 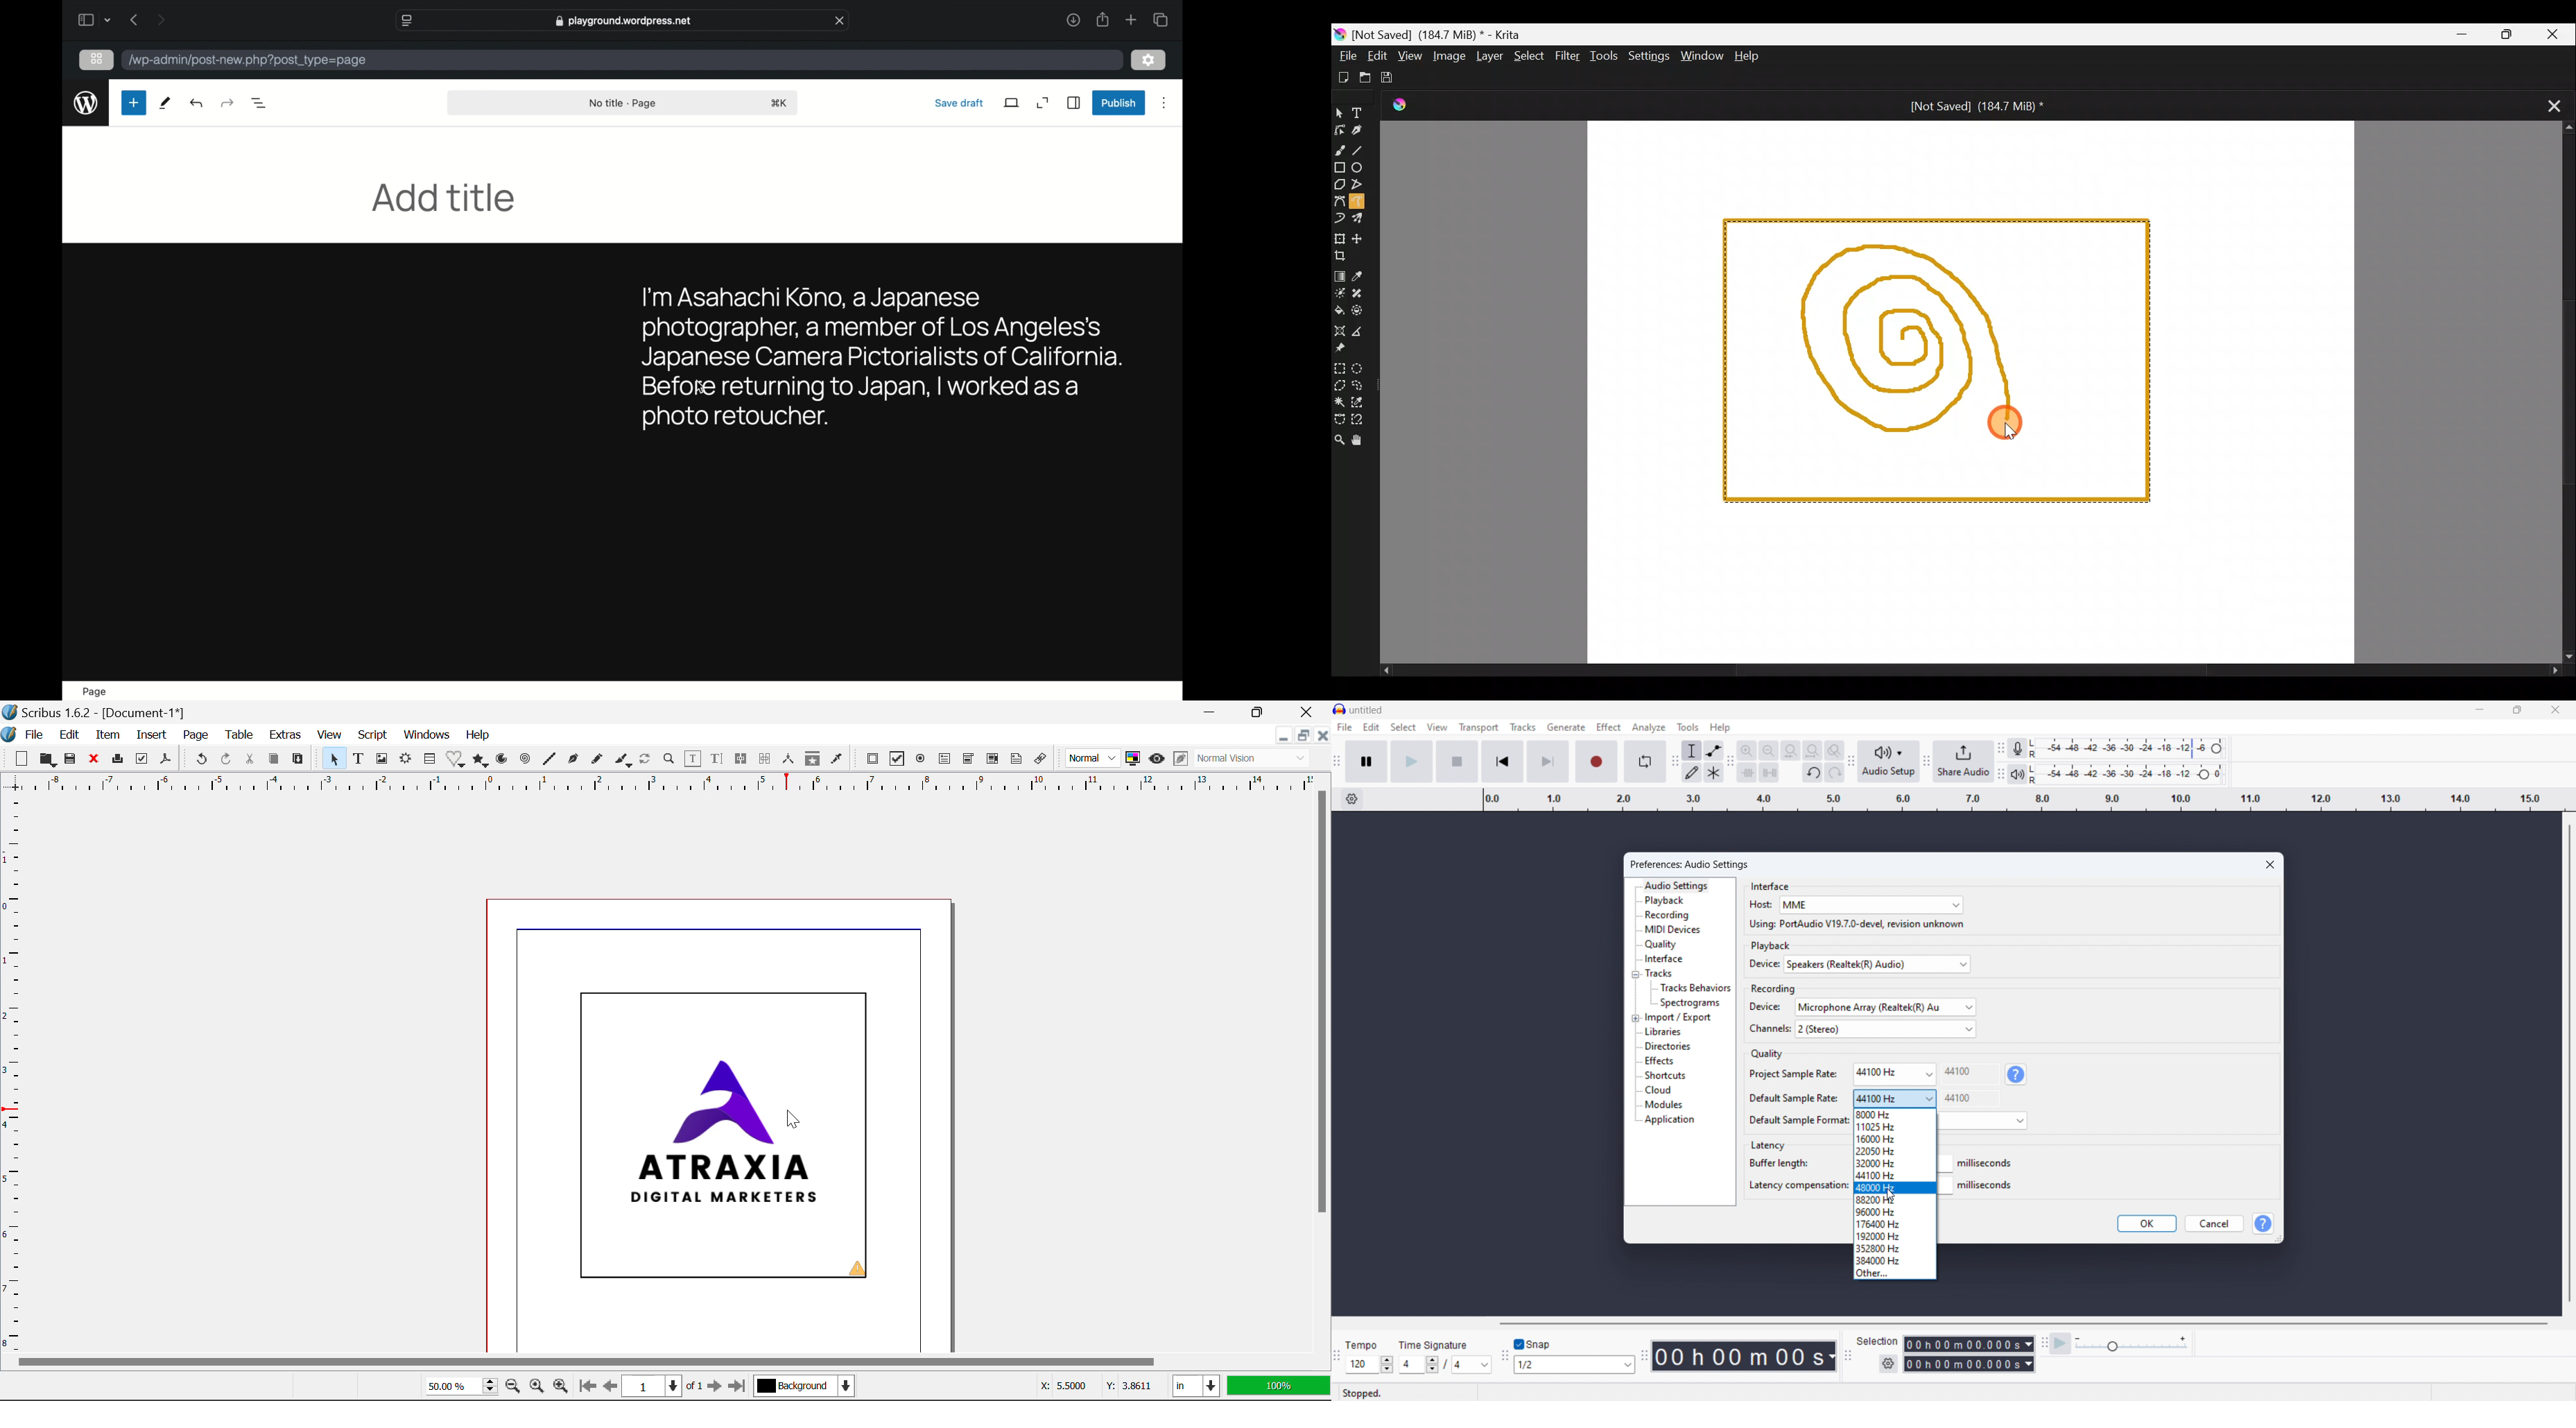 I want to click on , so click(x=1895, y=1139).